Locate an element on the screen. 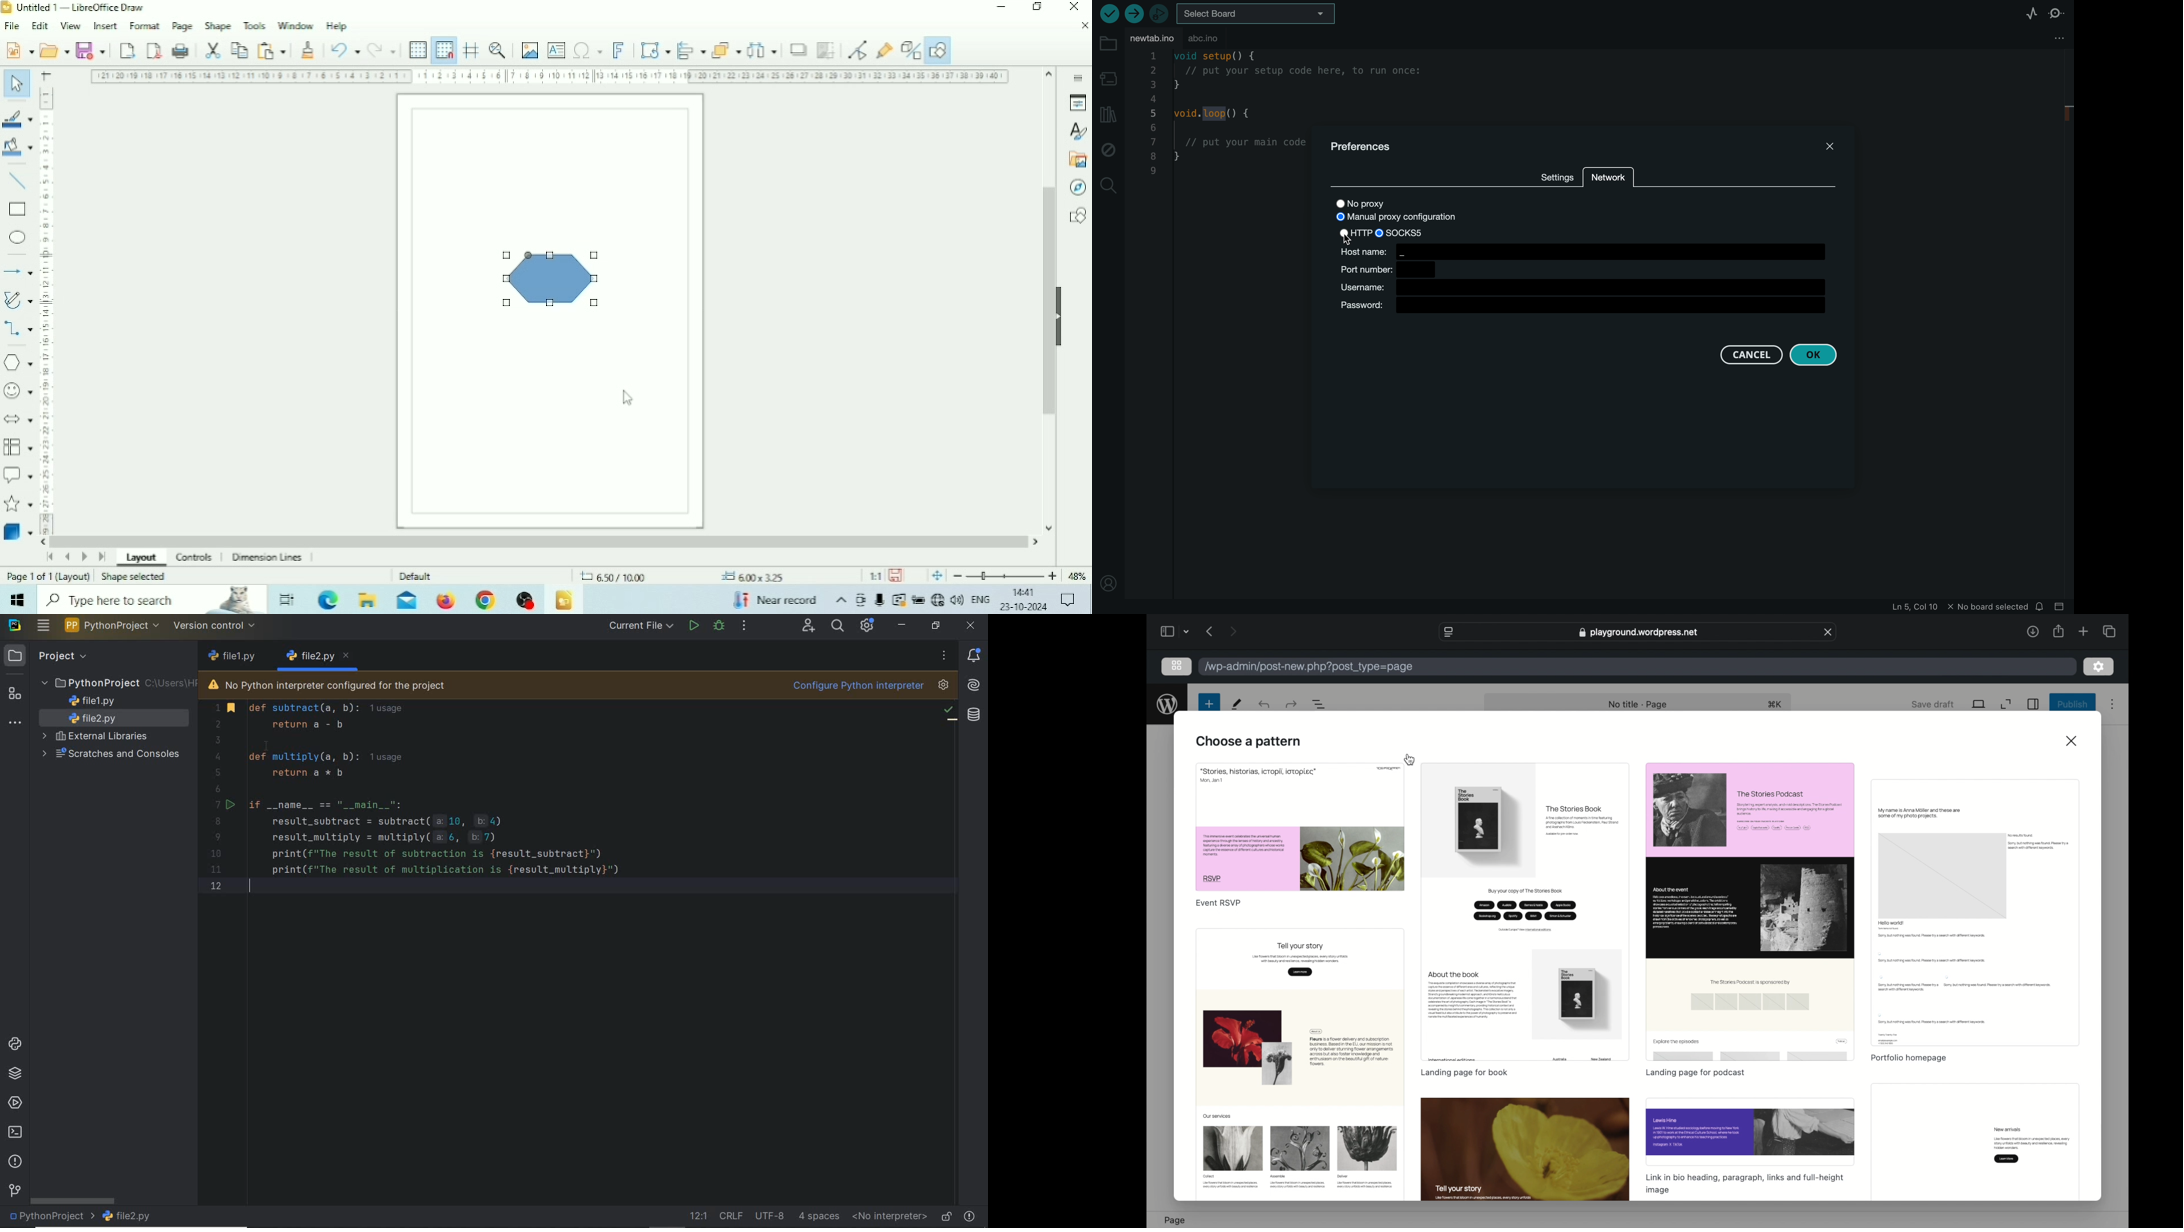  Save is located at coordinates (91, 49).